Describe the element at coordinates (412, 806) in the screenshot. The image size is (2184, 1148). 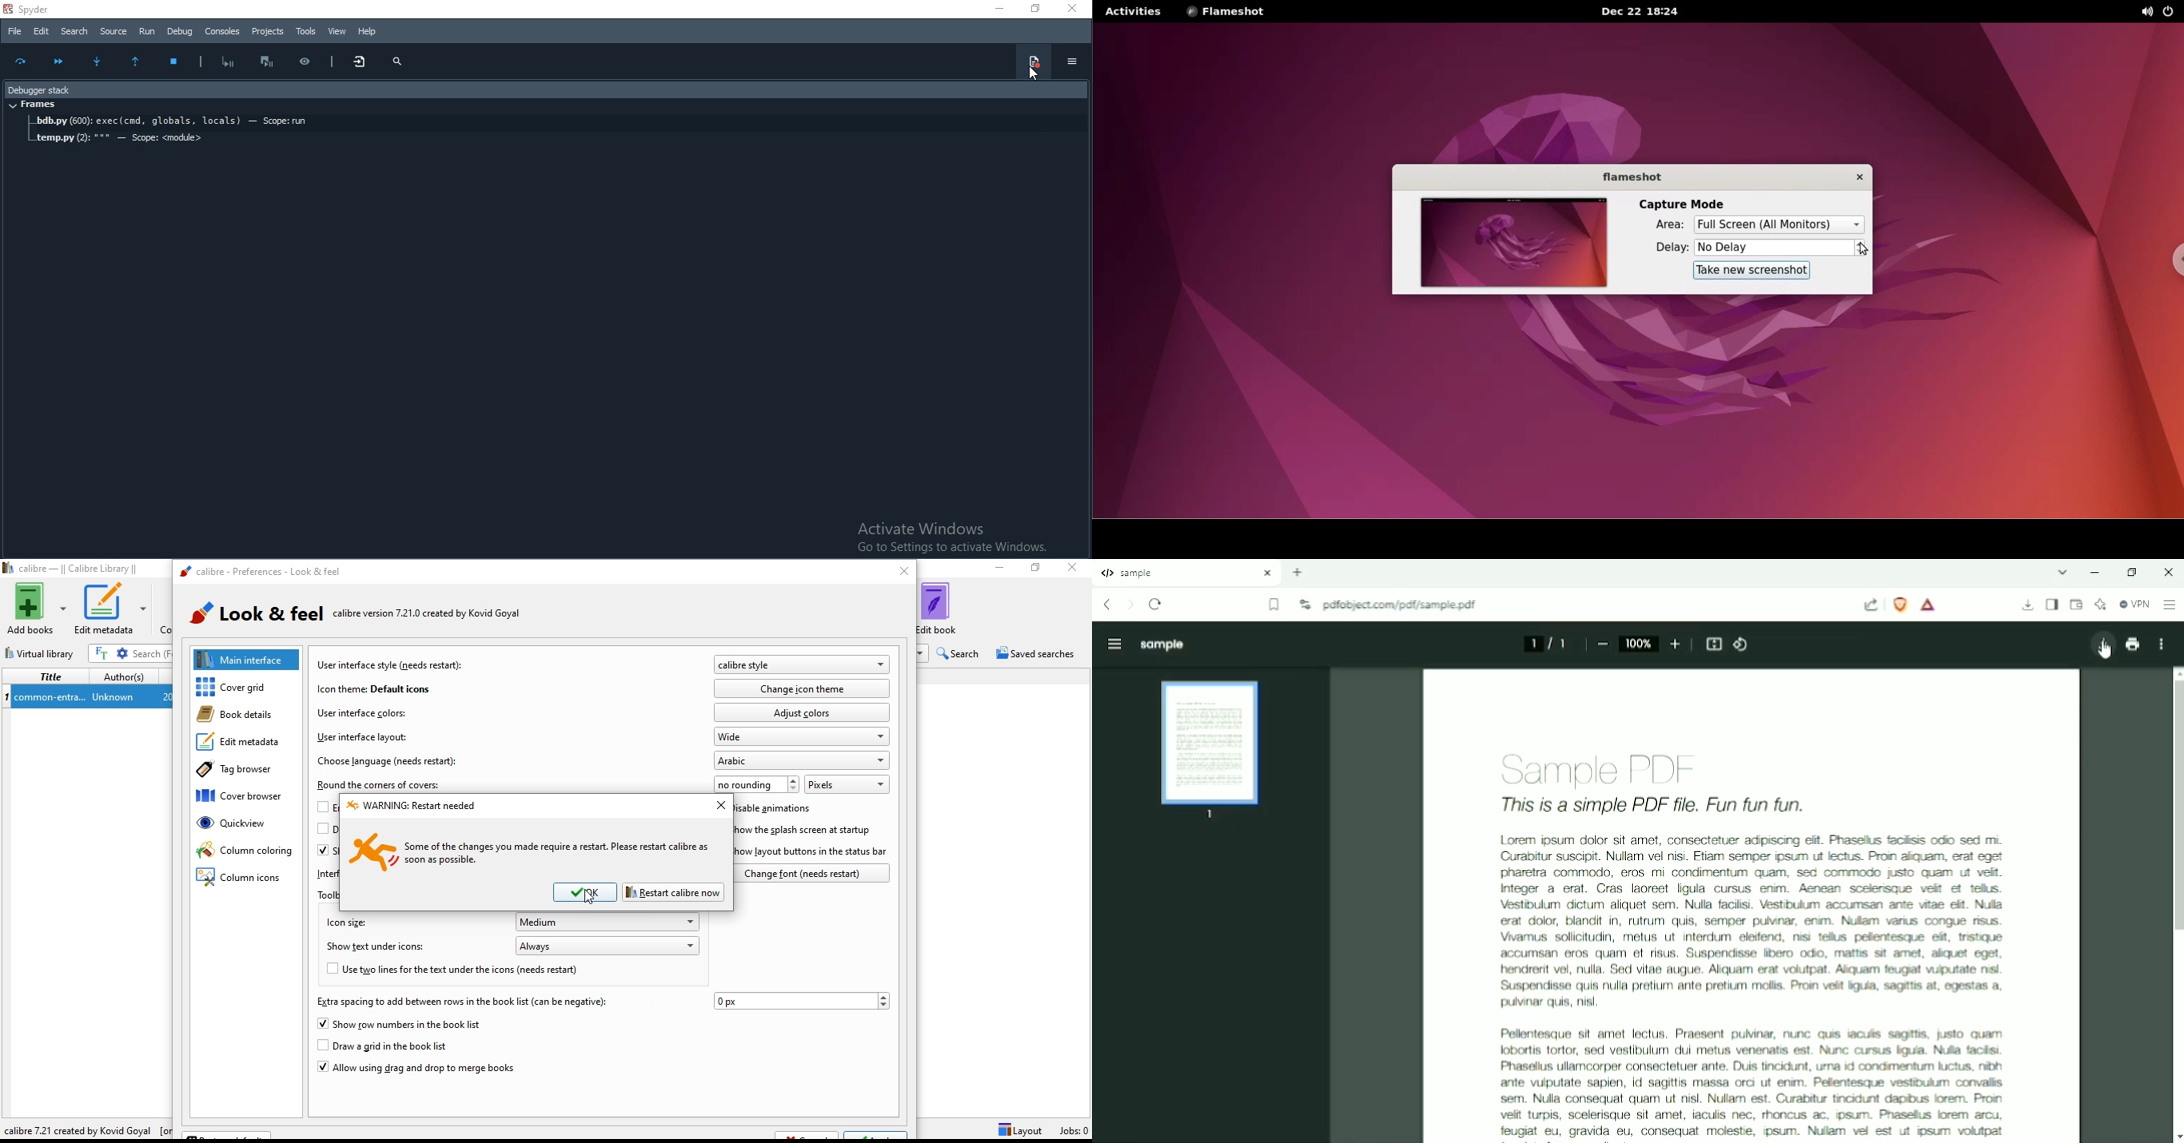
I see `warning restart needed` at that location.